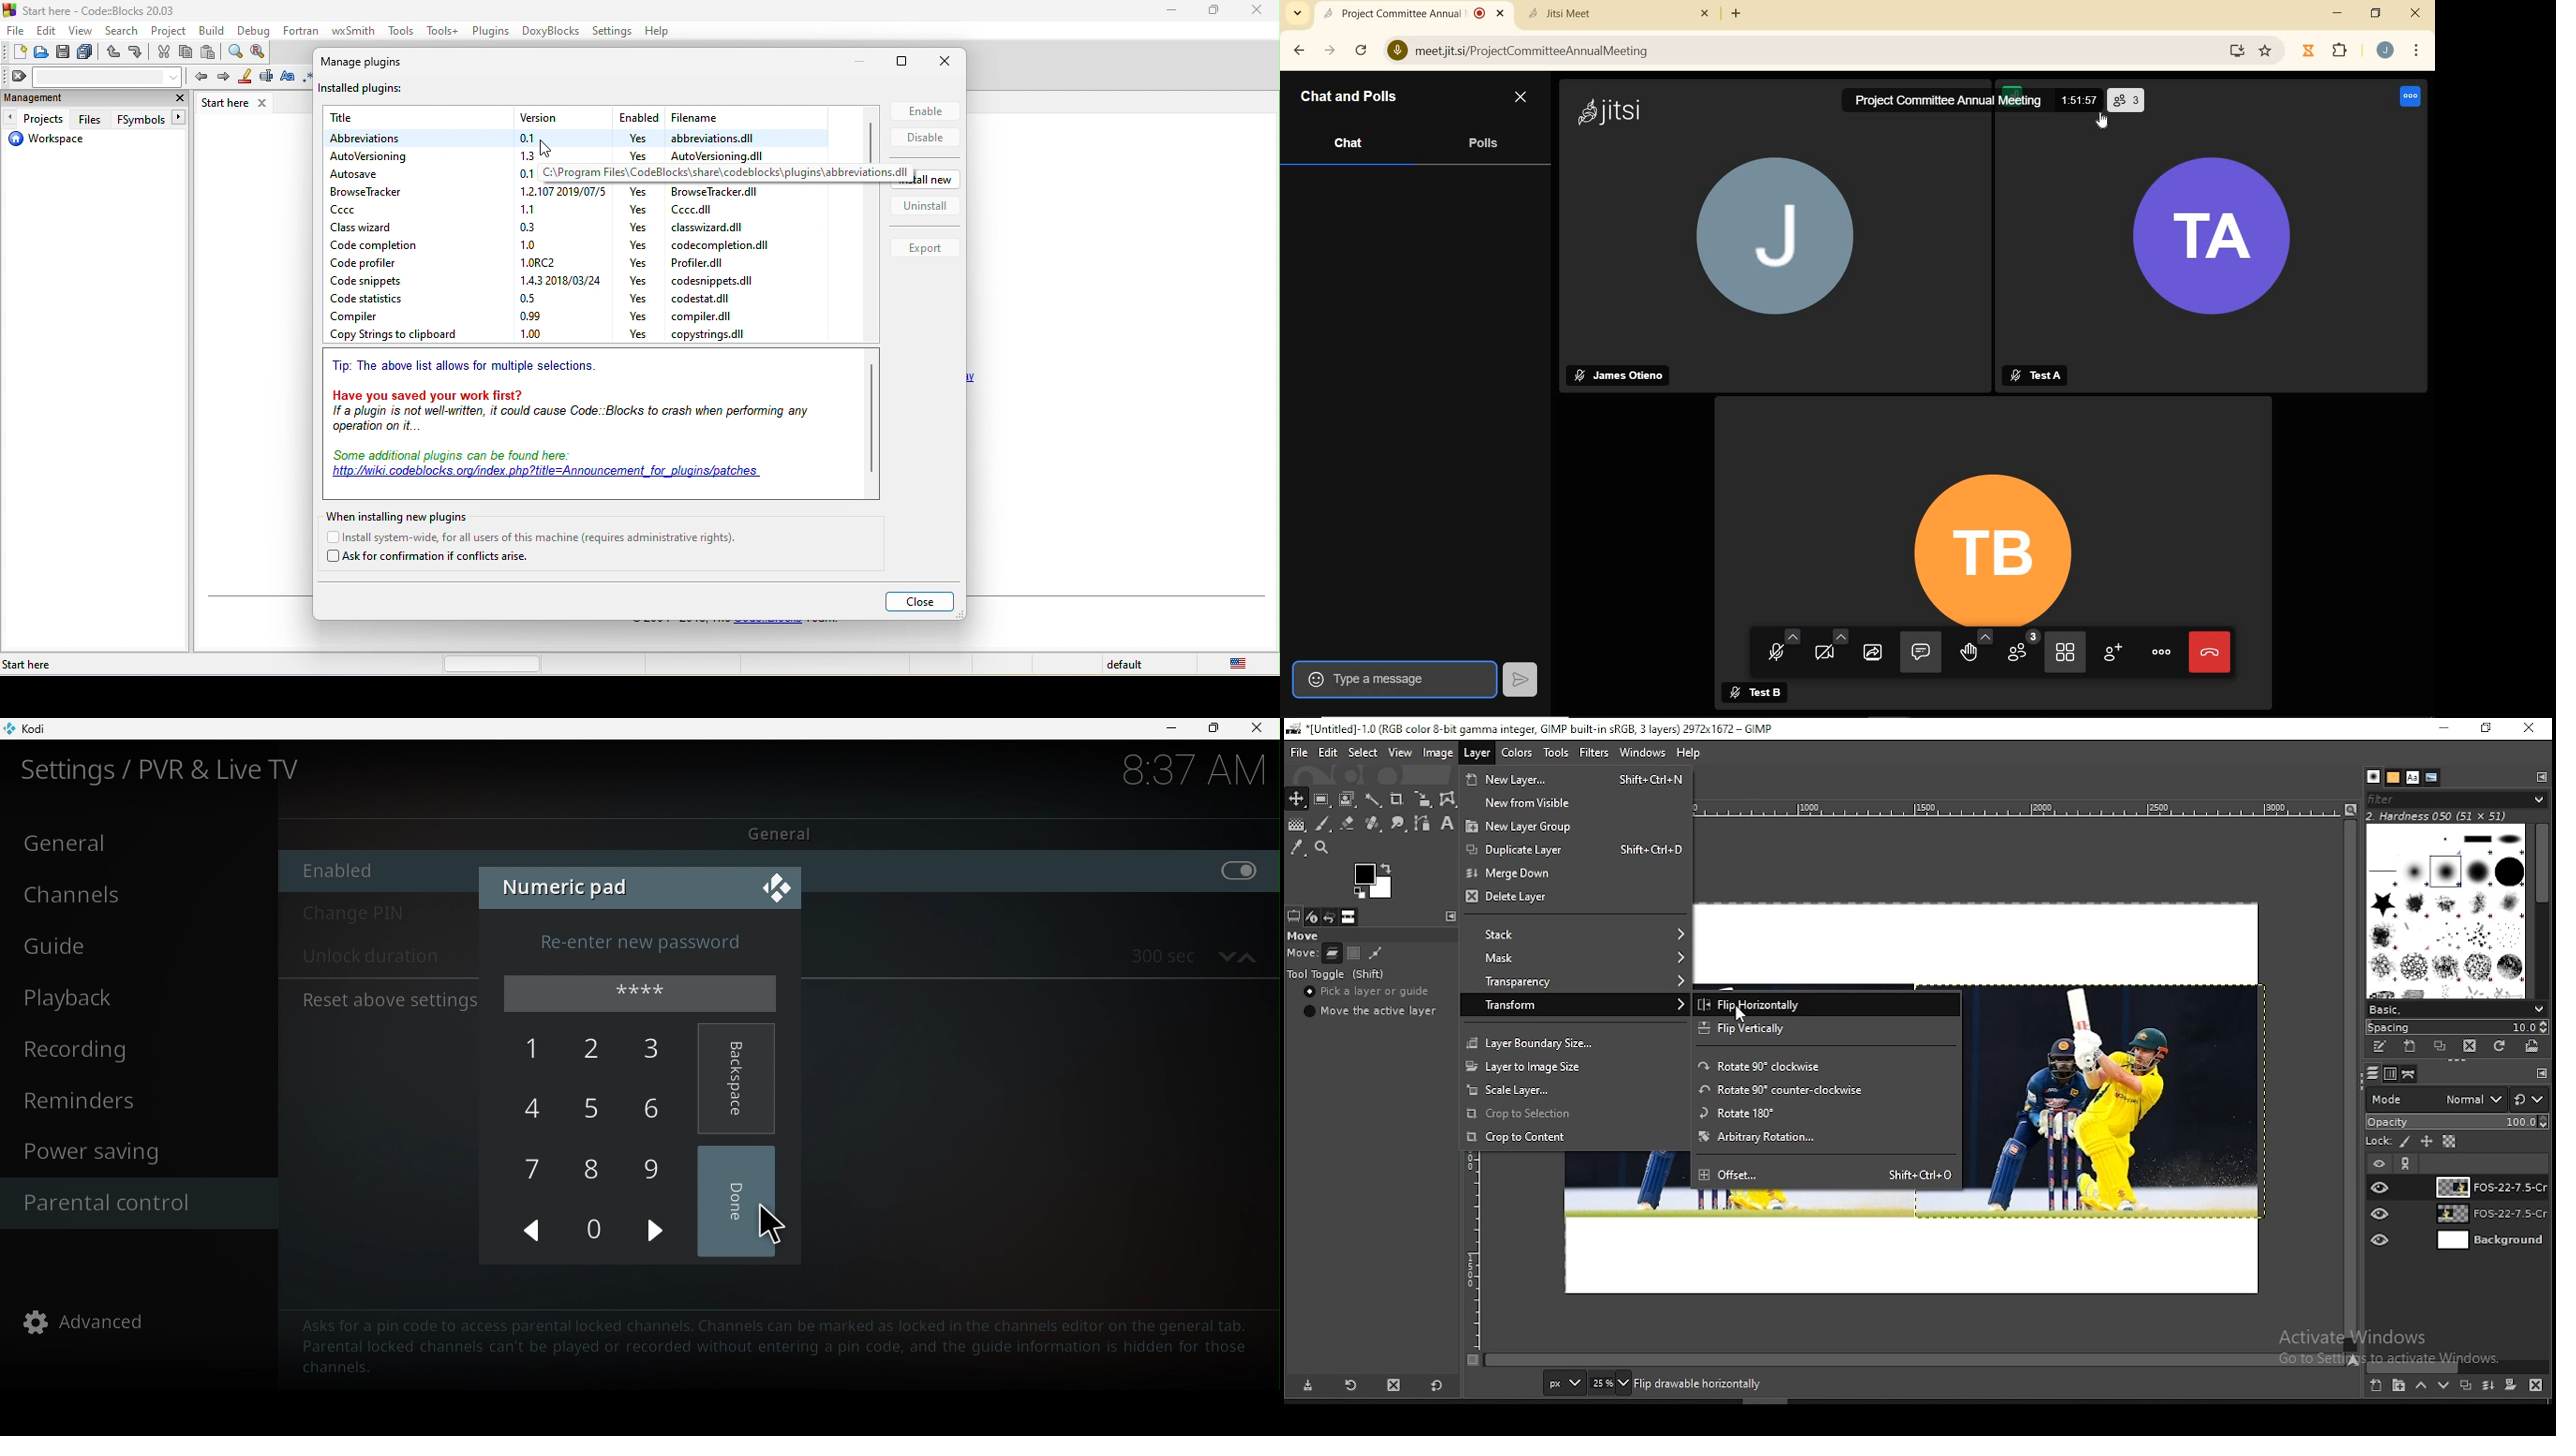 The image size is (2576, 1456). What do you see at coordinates (378, 193) in the screenshot?
I see `browse tracker` at bounding box center [378, 193].